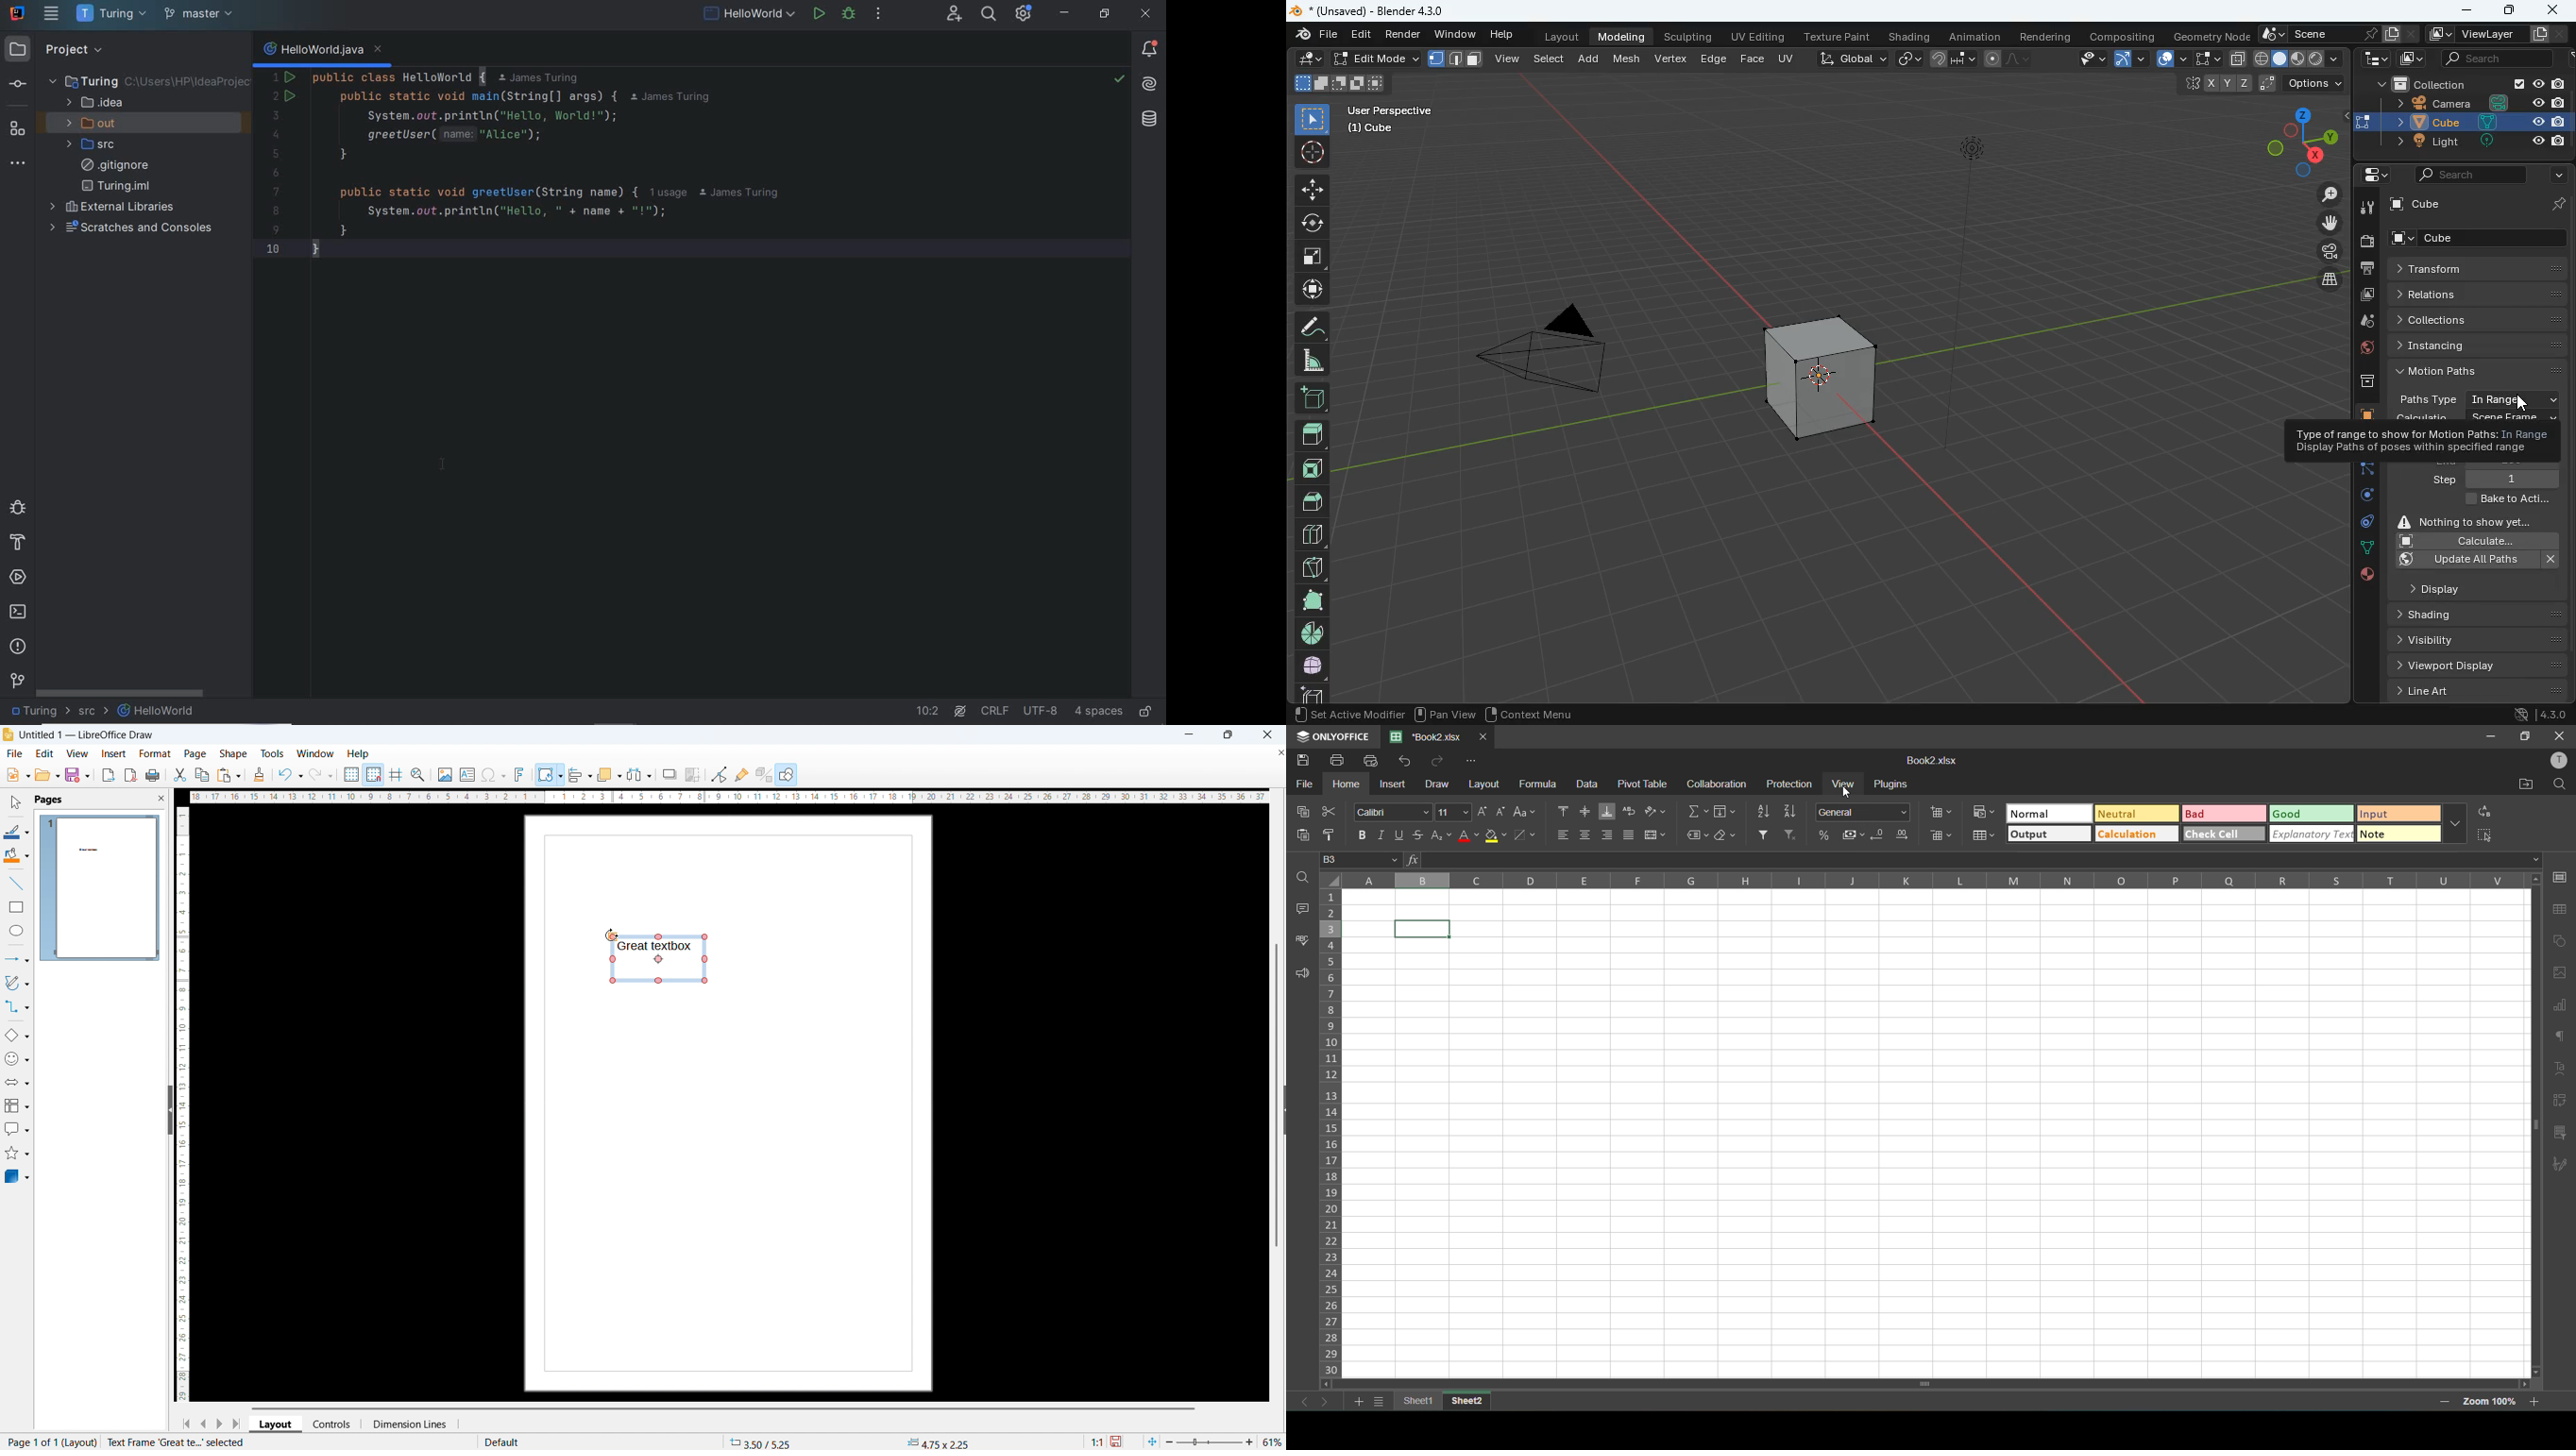 The image size is (2576, 1456). What do you see at coordinates (763, 775) in the screenshot?
I see `toggle extrusion` at bounding box center [763, 775].